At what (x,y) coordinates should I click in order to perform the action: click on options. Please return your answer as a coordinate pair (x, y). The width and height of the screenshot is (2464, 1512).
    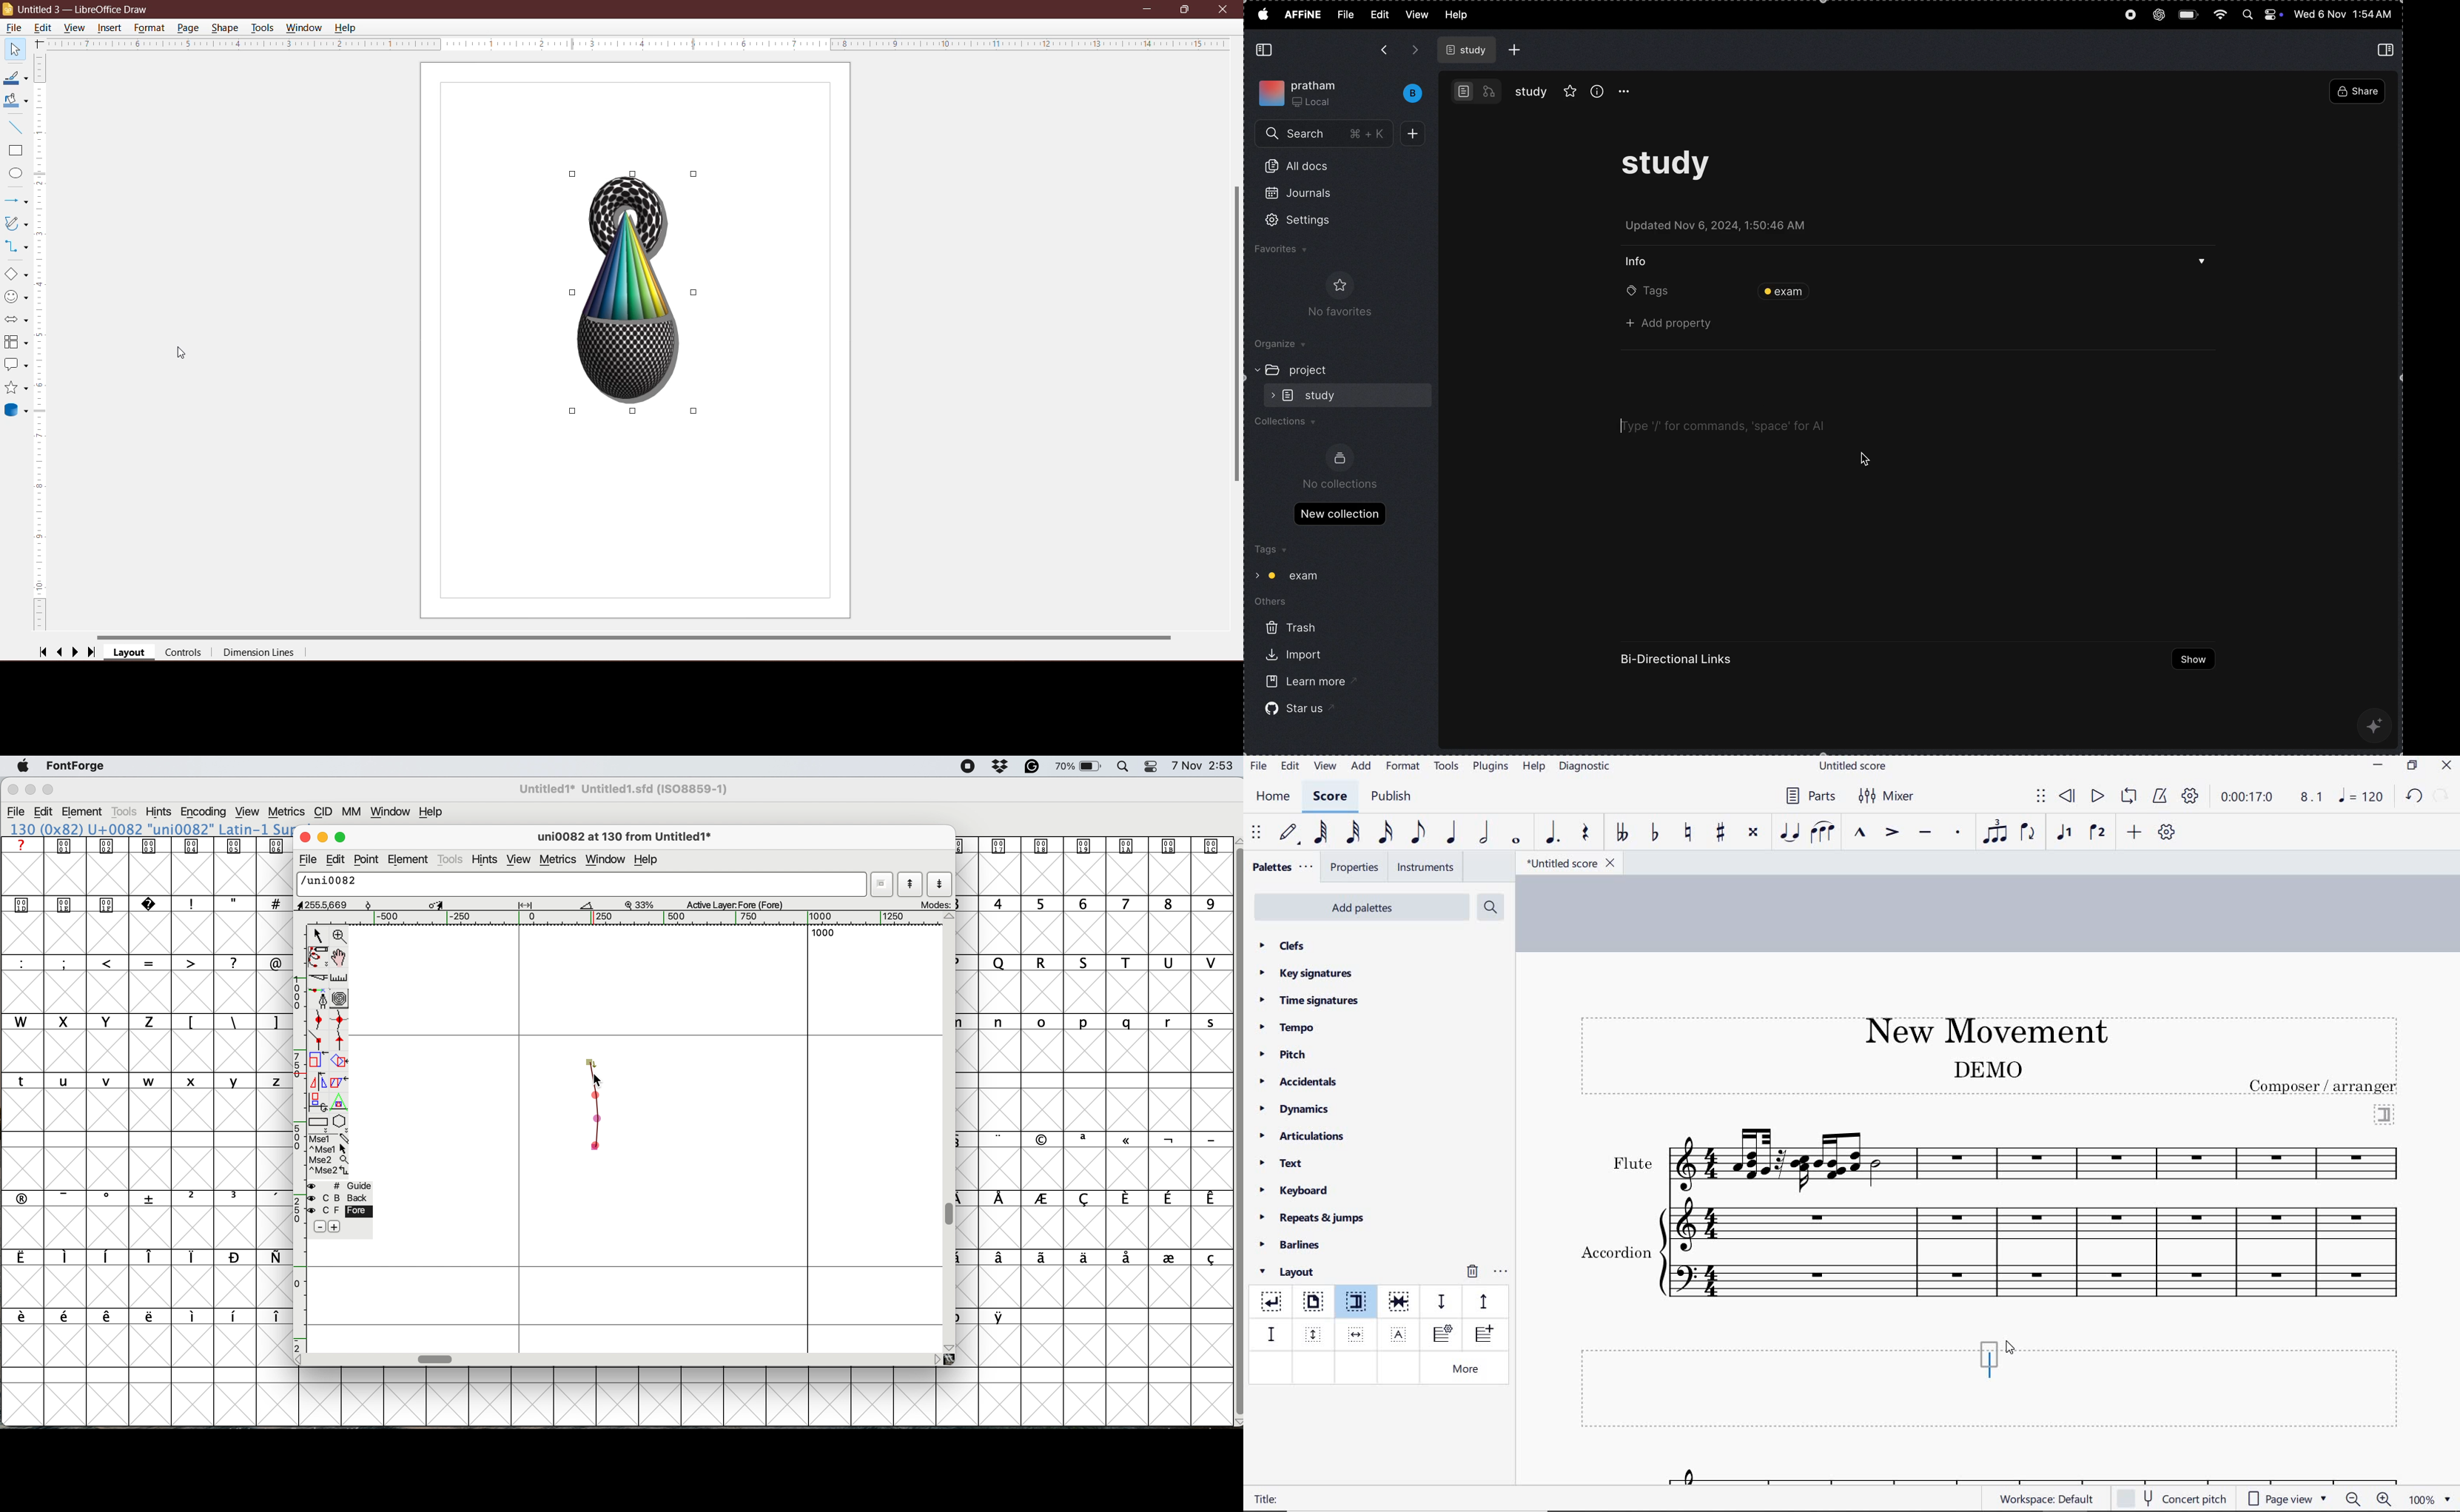
    Looking at the image, I should click on (1501, 1269).